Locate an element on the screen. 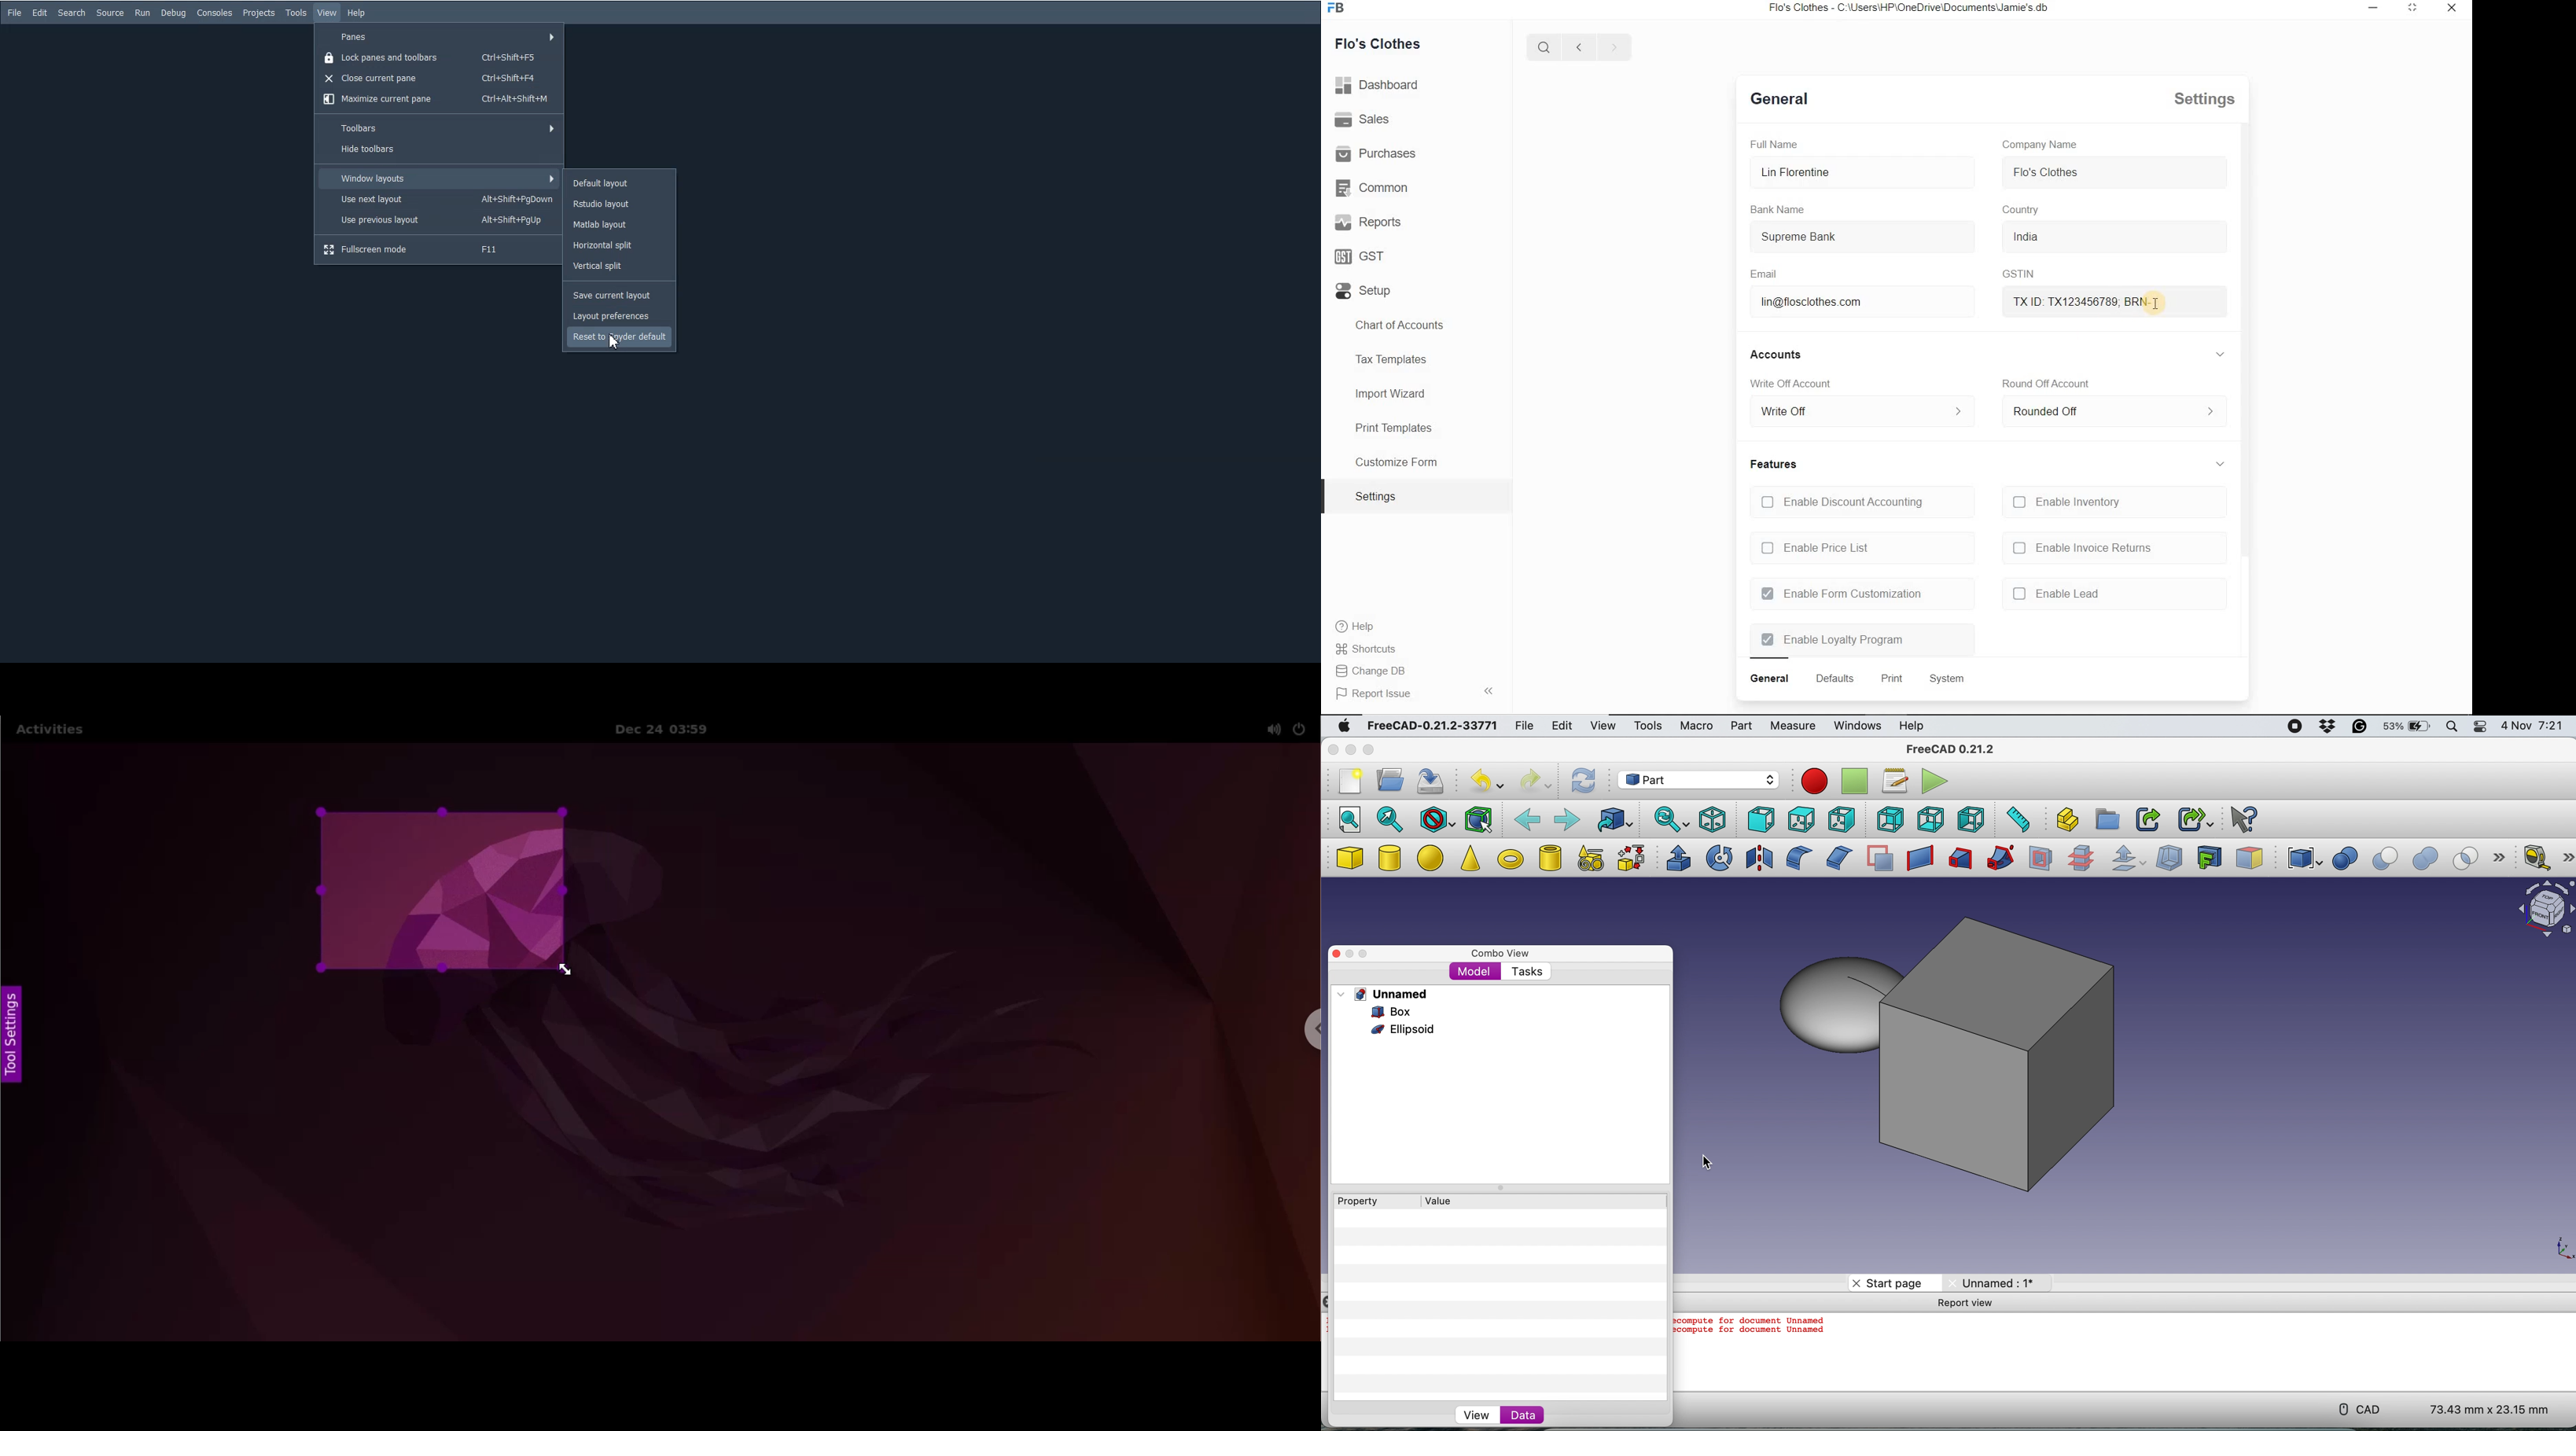 The height and width of the screenshot is (1456, 2576). Enable Form Customization is located at coordinates (1841, 594).